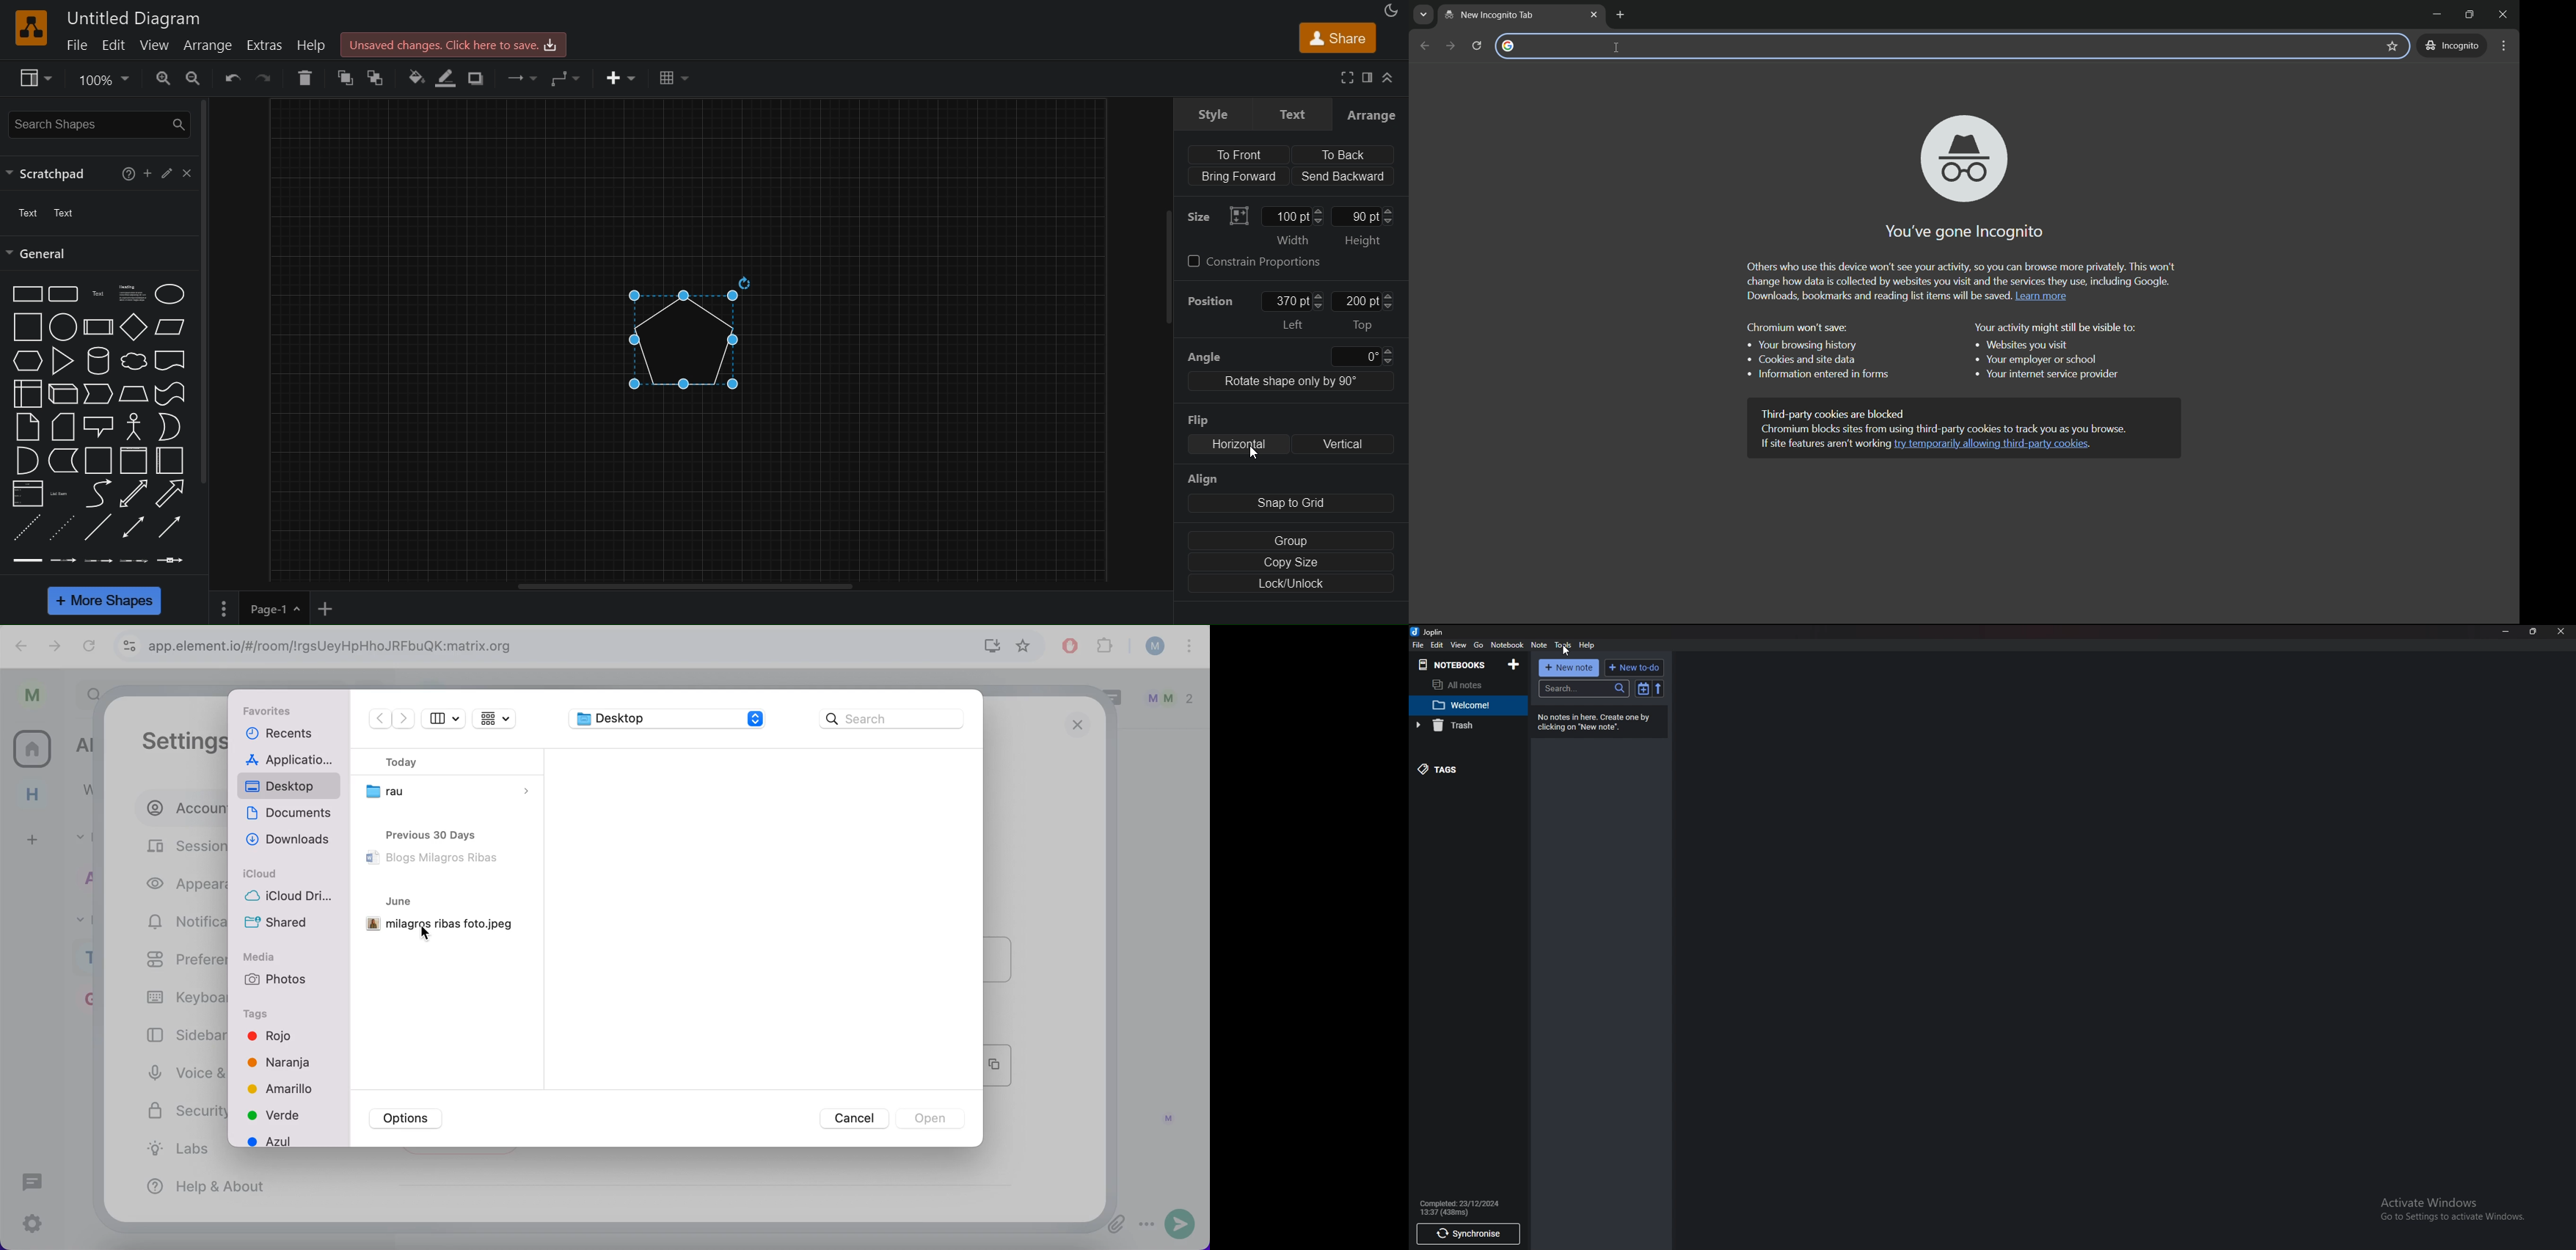 The image size is (2576, 1260). I want to click on horizontal scroll bar, so click(685, 586).